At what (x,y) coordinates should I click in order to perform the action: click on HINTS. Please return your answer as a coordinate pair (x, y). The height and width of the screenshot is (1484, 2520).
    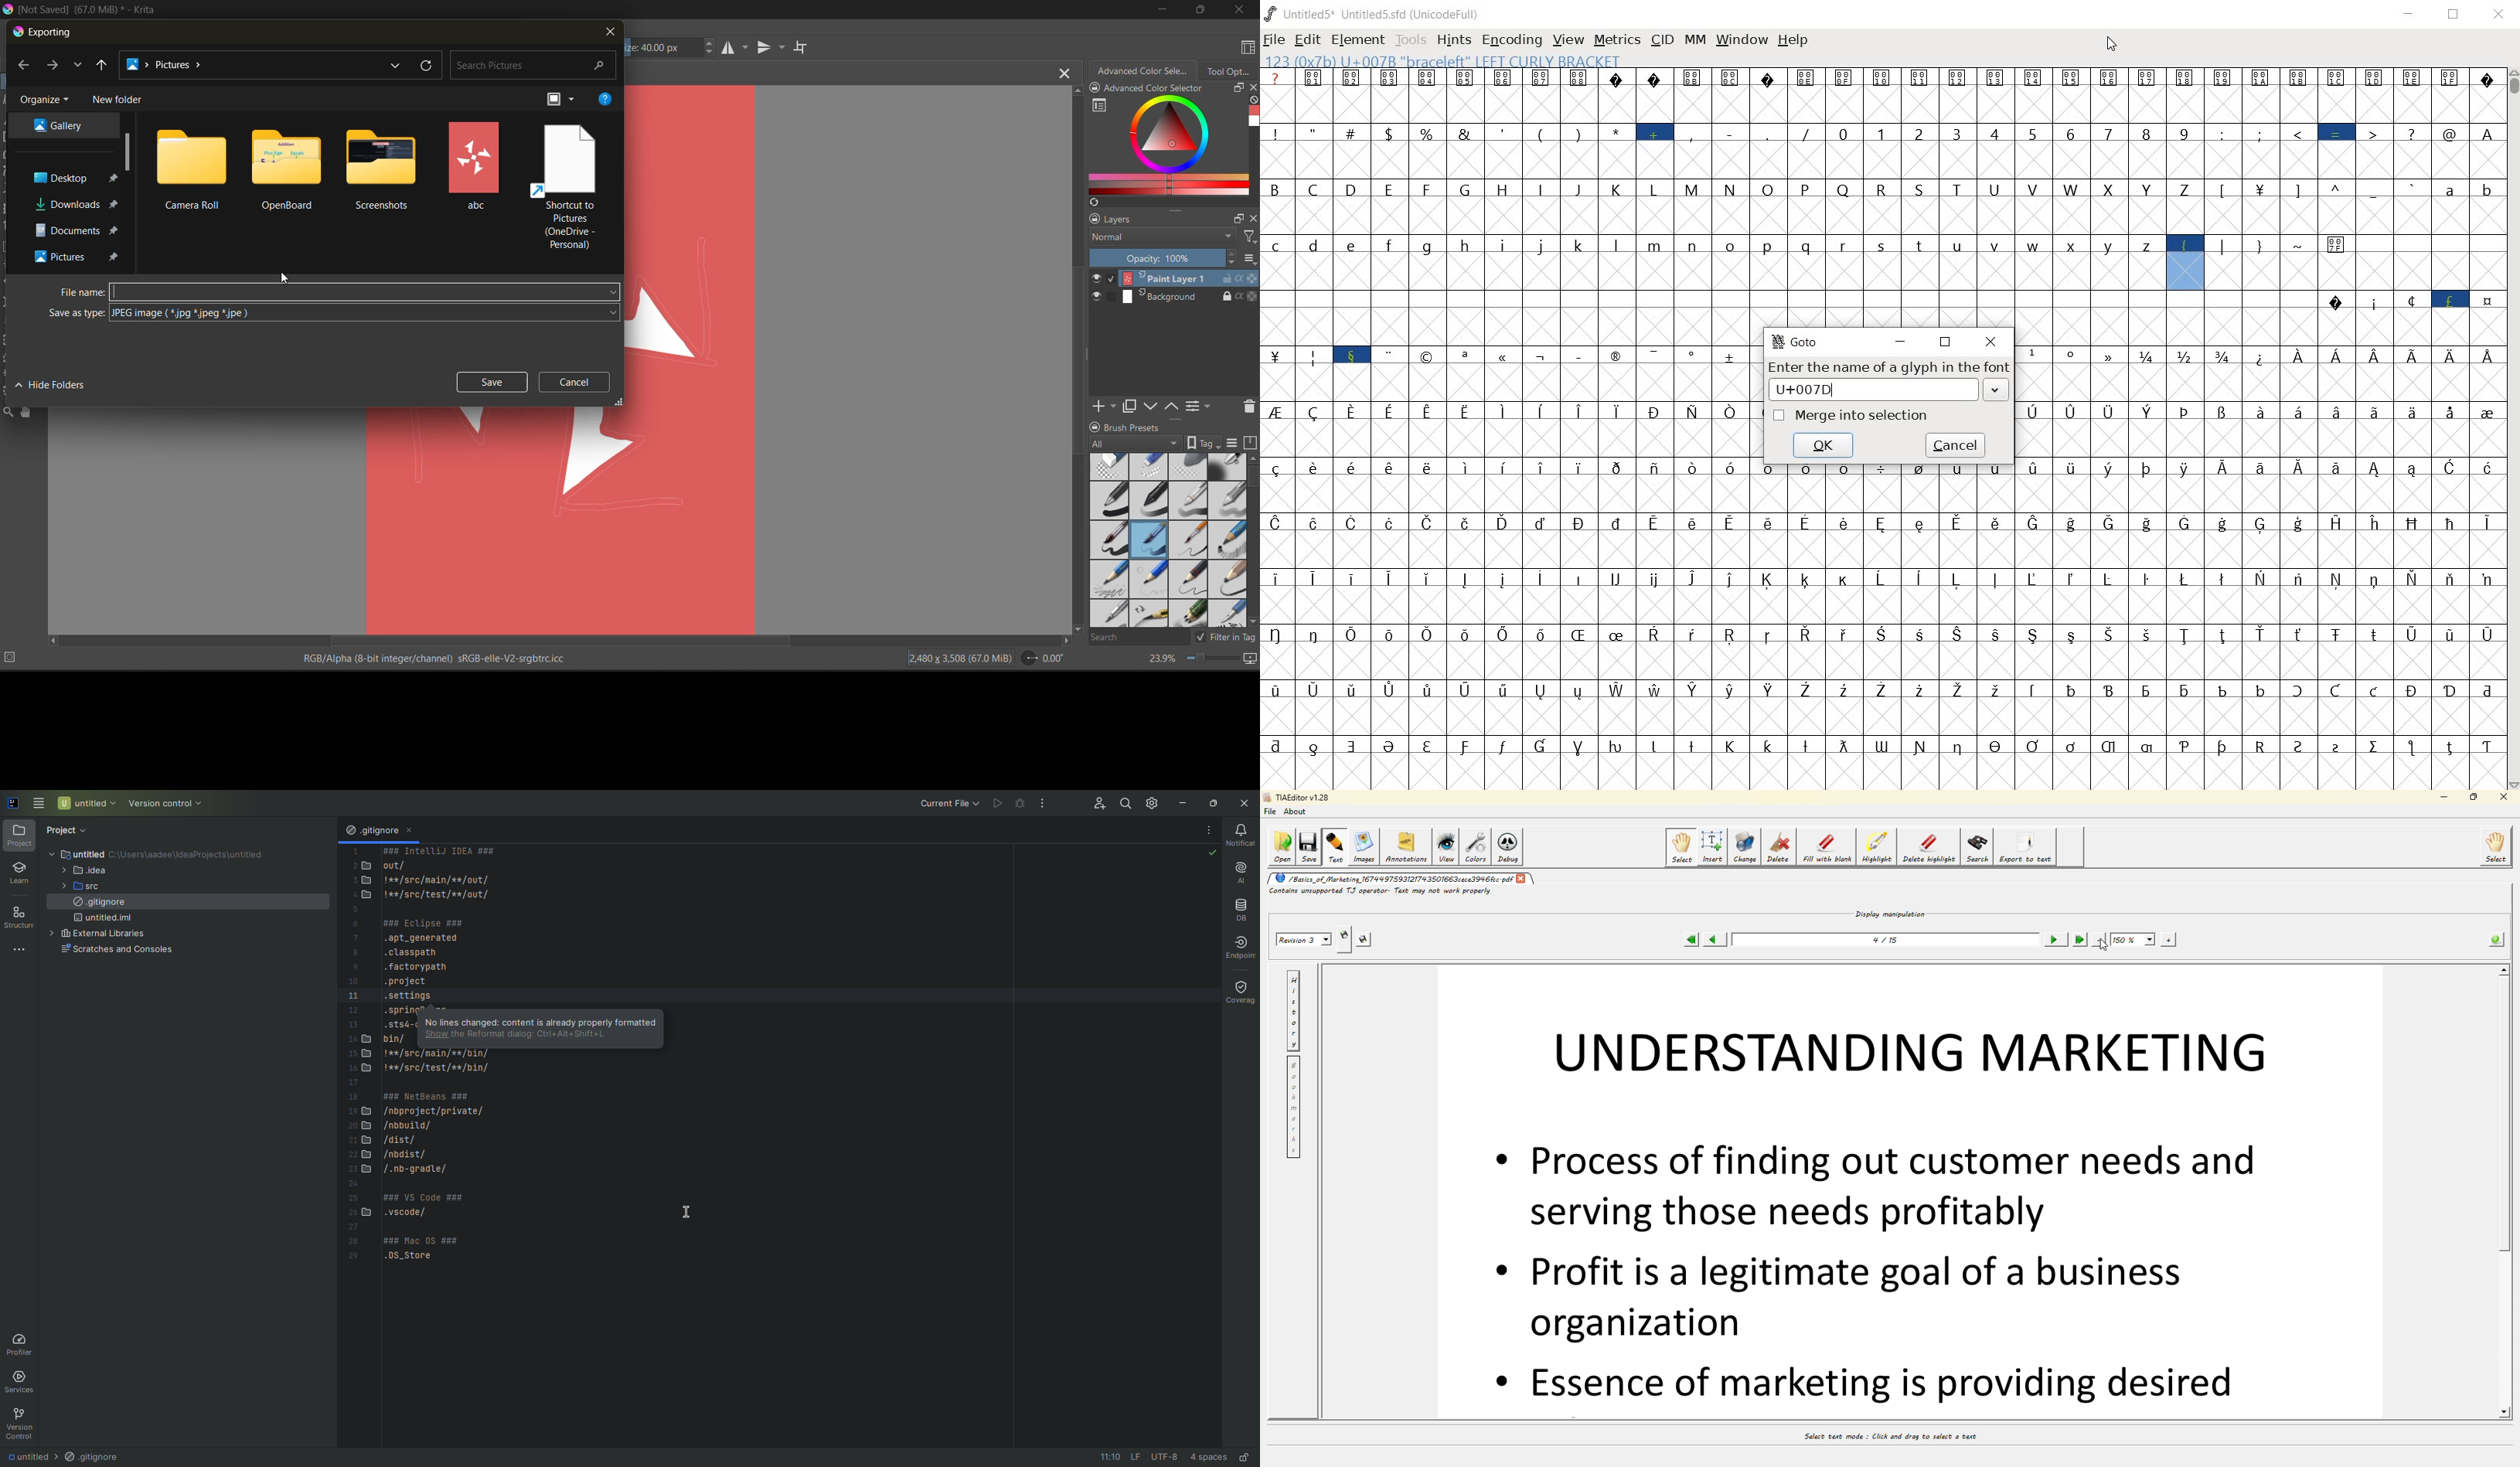
    Looking at the image, I should click on (1453, 41).